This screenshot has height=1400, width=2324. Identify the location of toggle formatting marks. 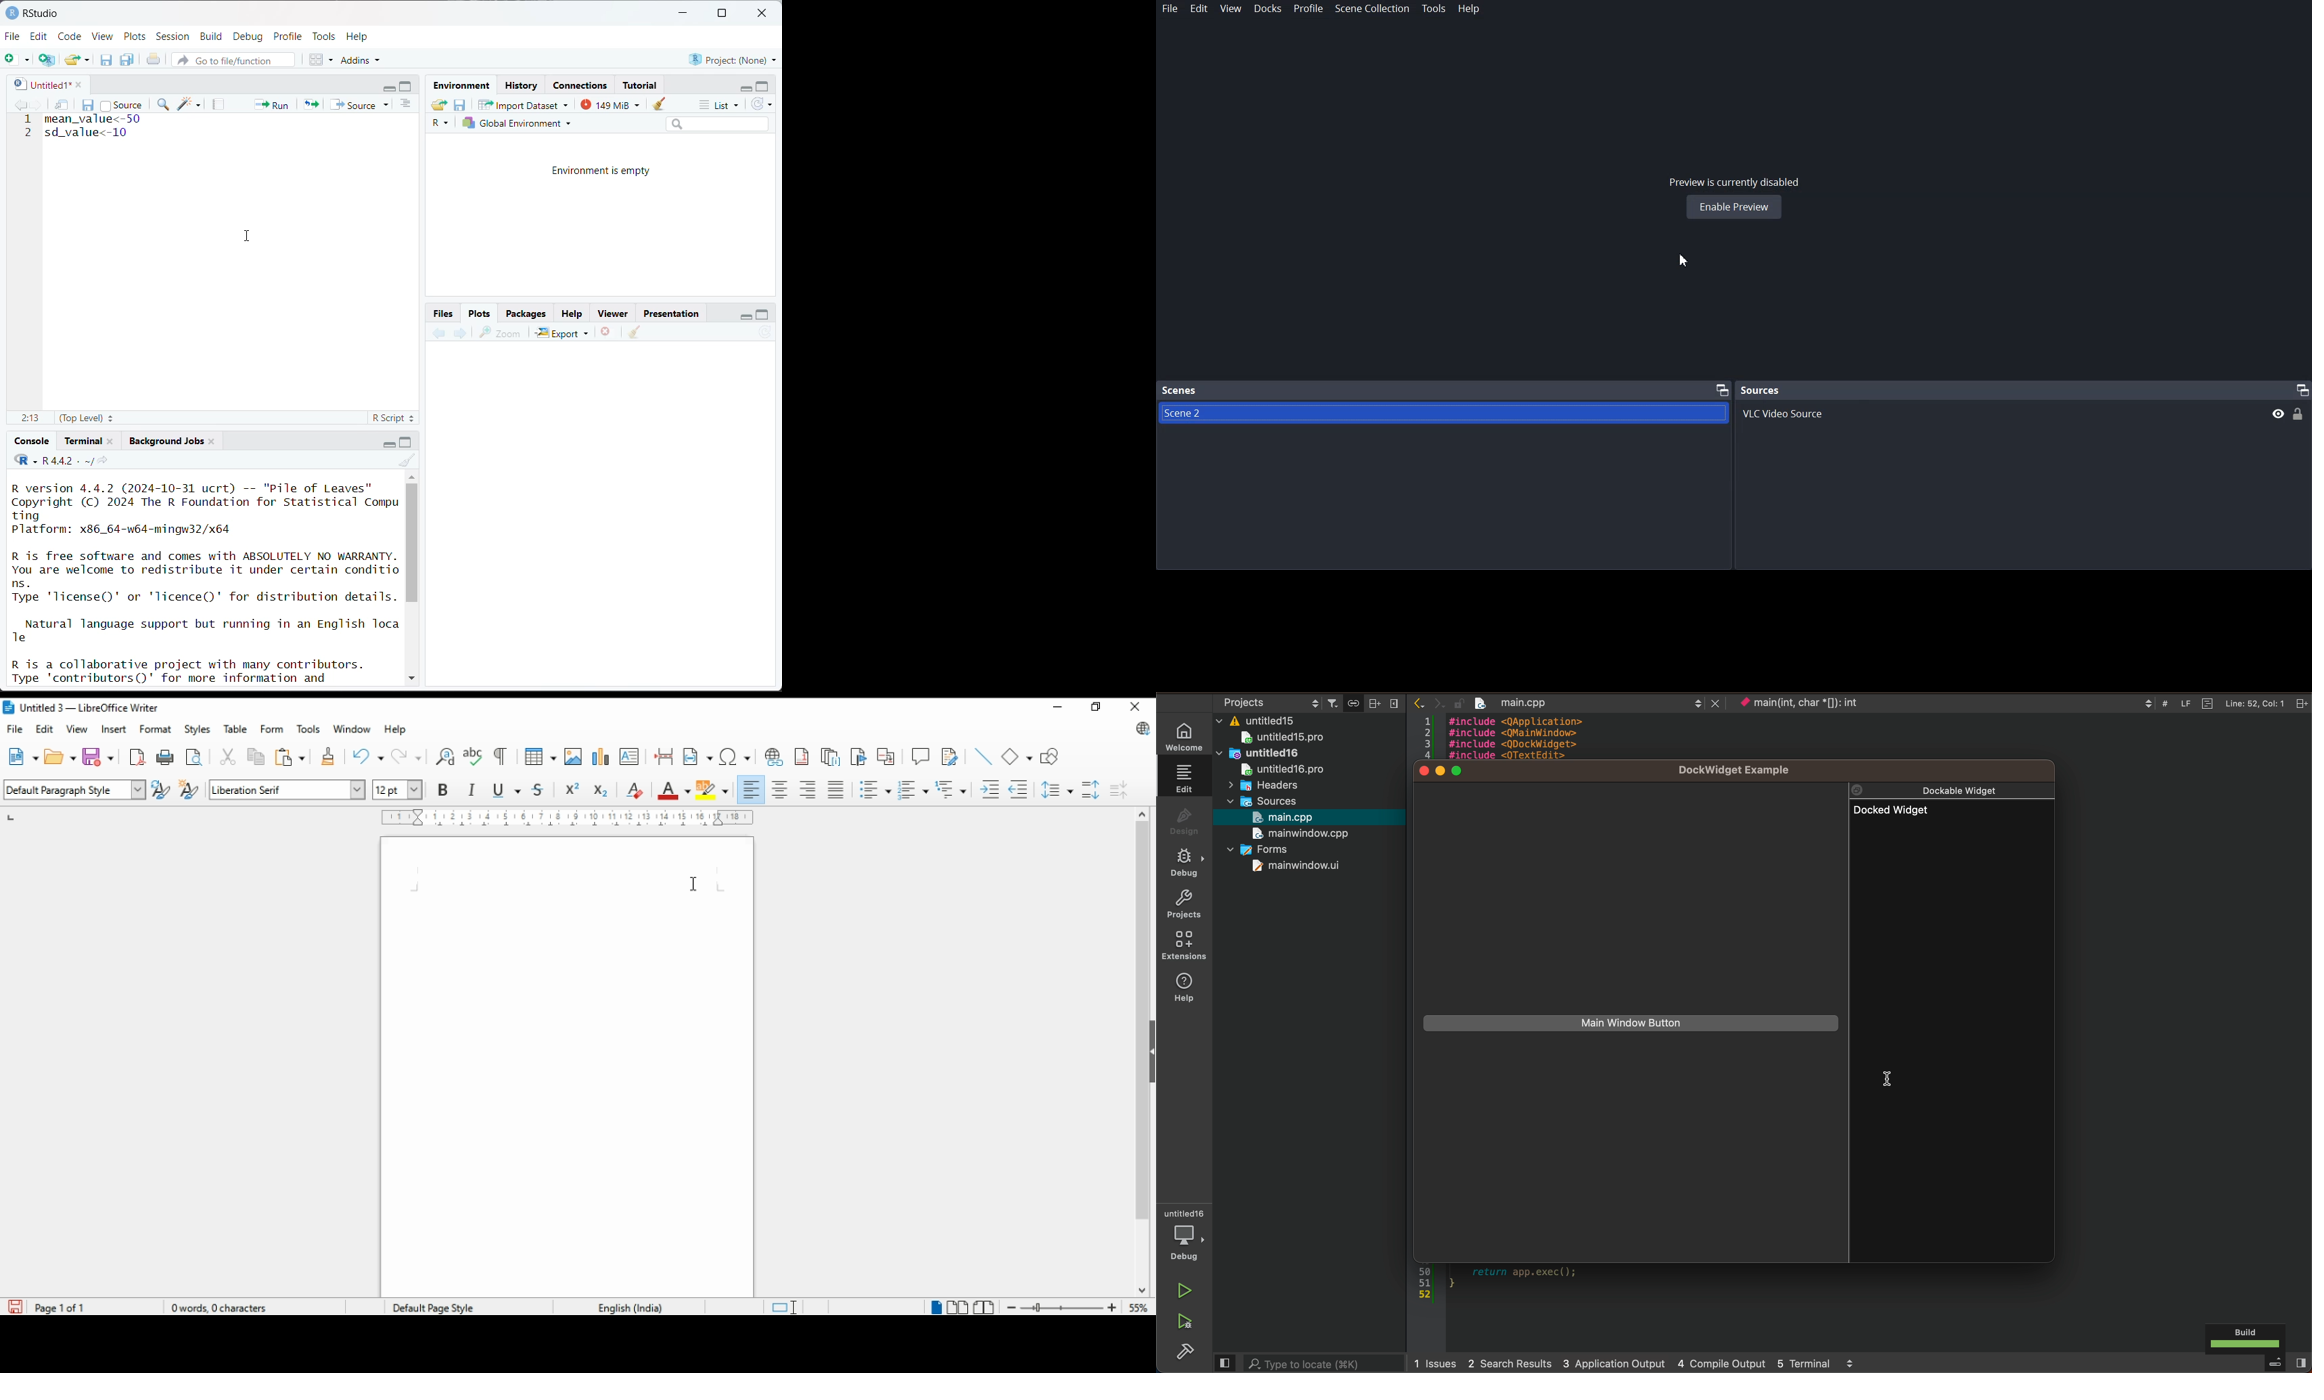
(502, 756).